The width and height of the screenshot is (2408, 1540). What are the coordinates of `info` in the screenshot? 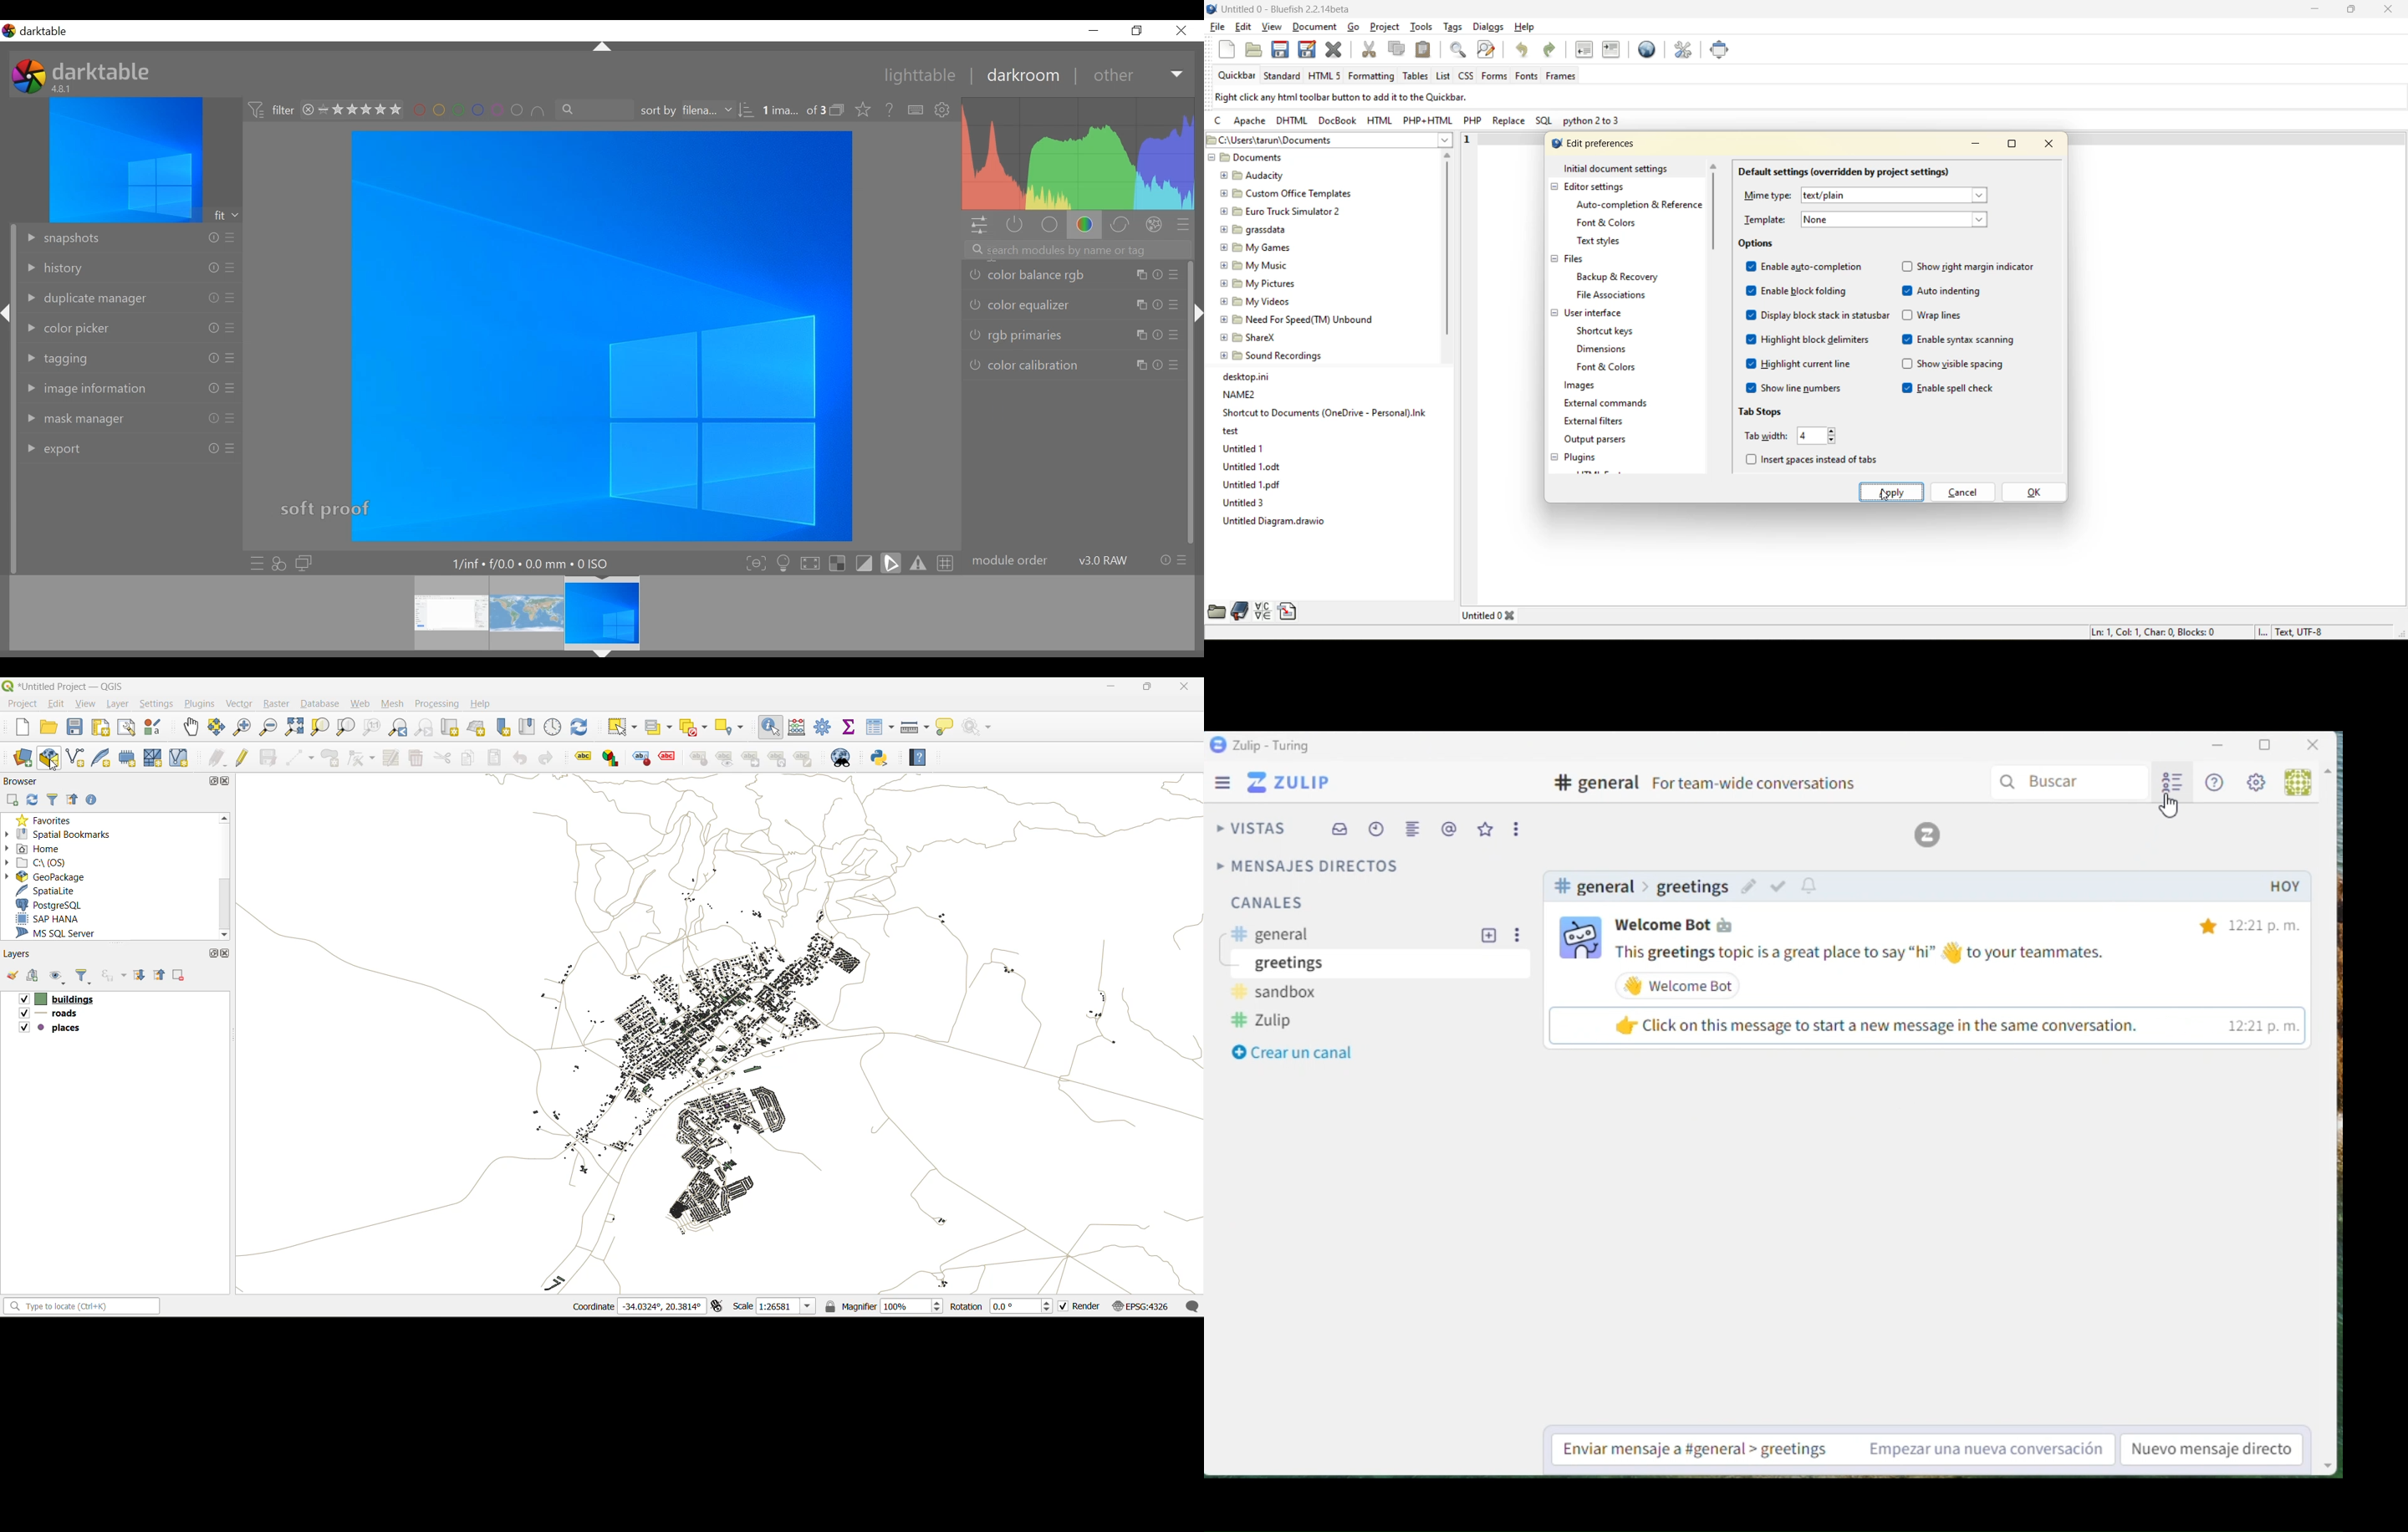 It's located at (1165, 560).